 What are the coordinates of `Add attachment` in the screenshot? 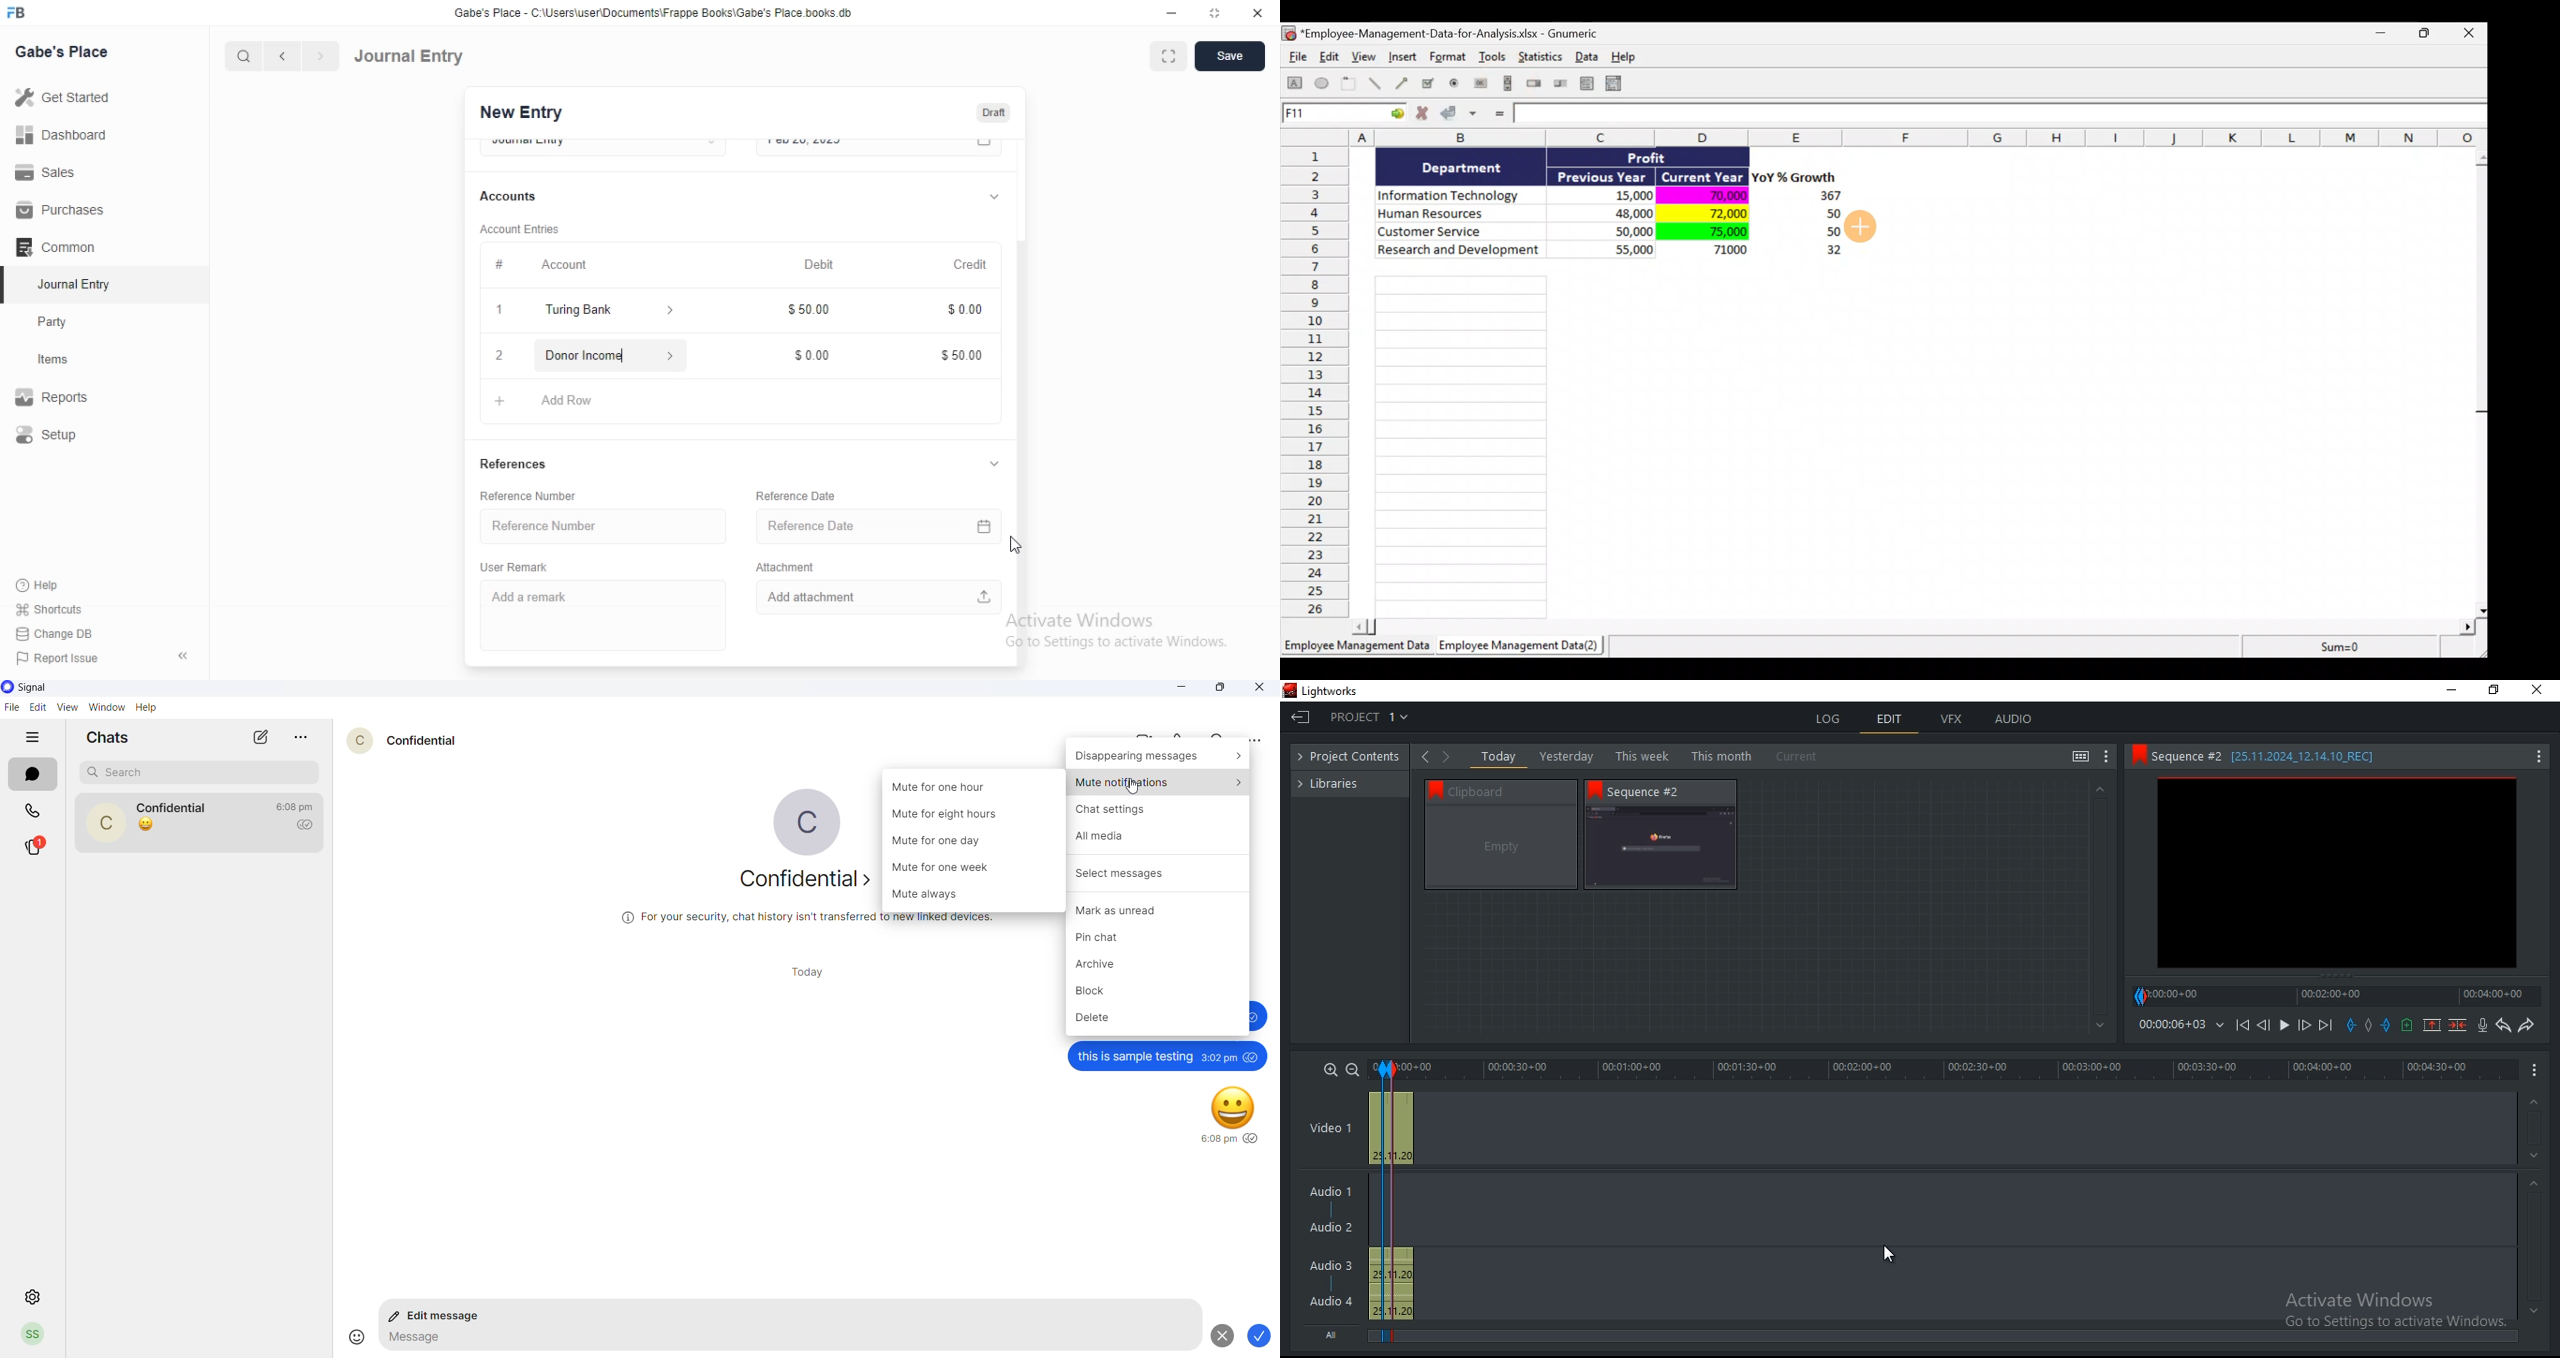 It's located at (880, 595).